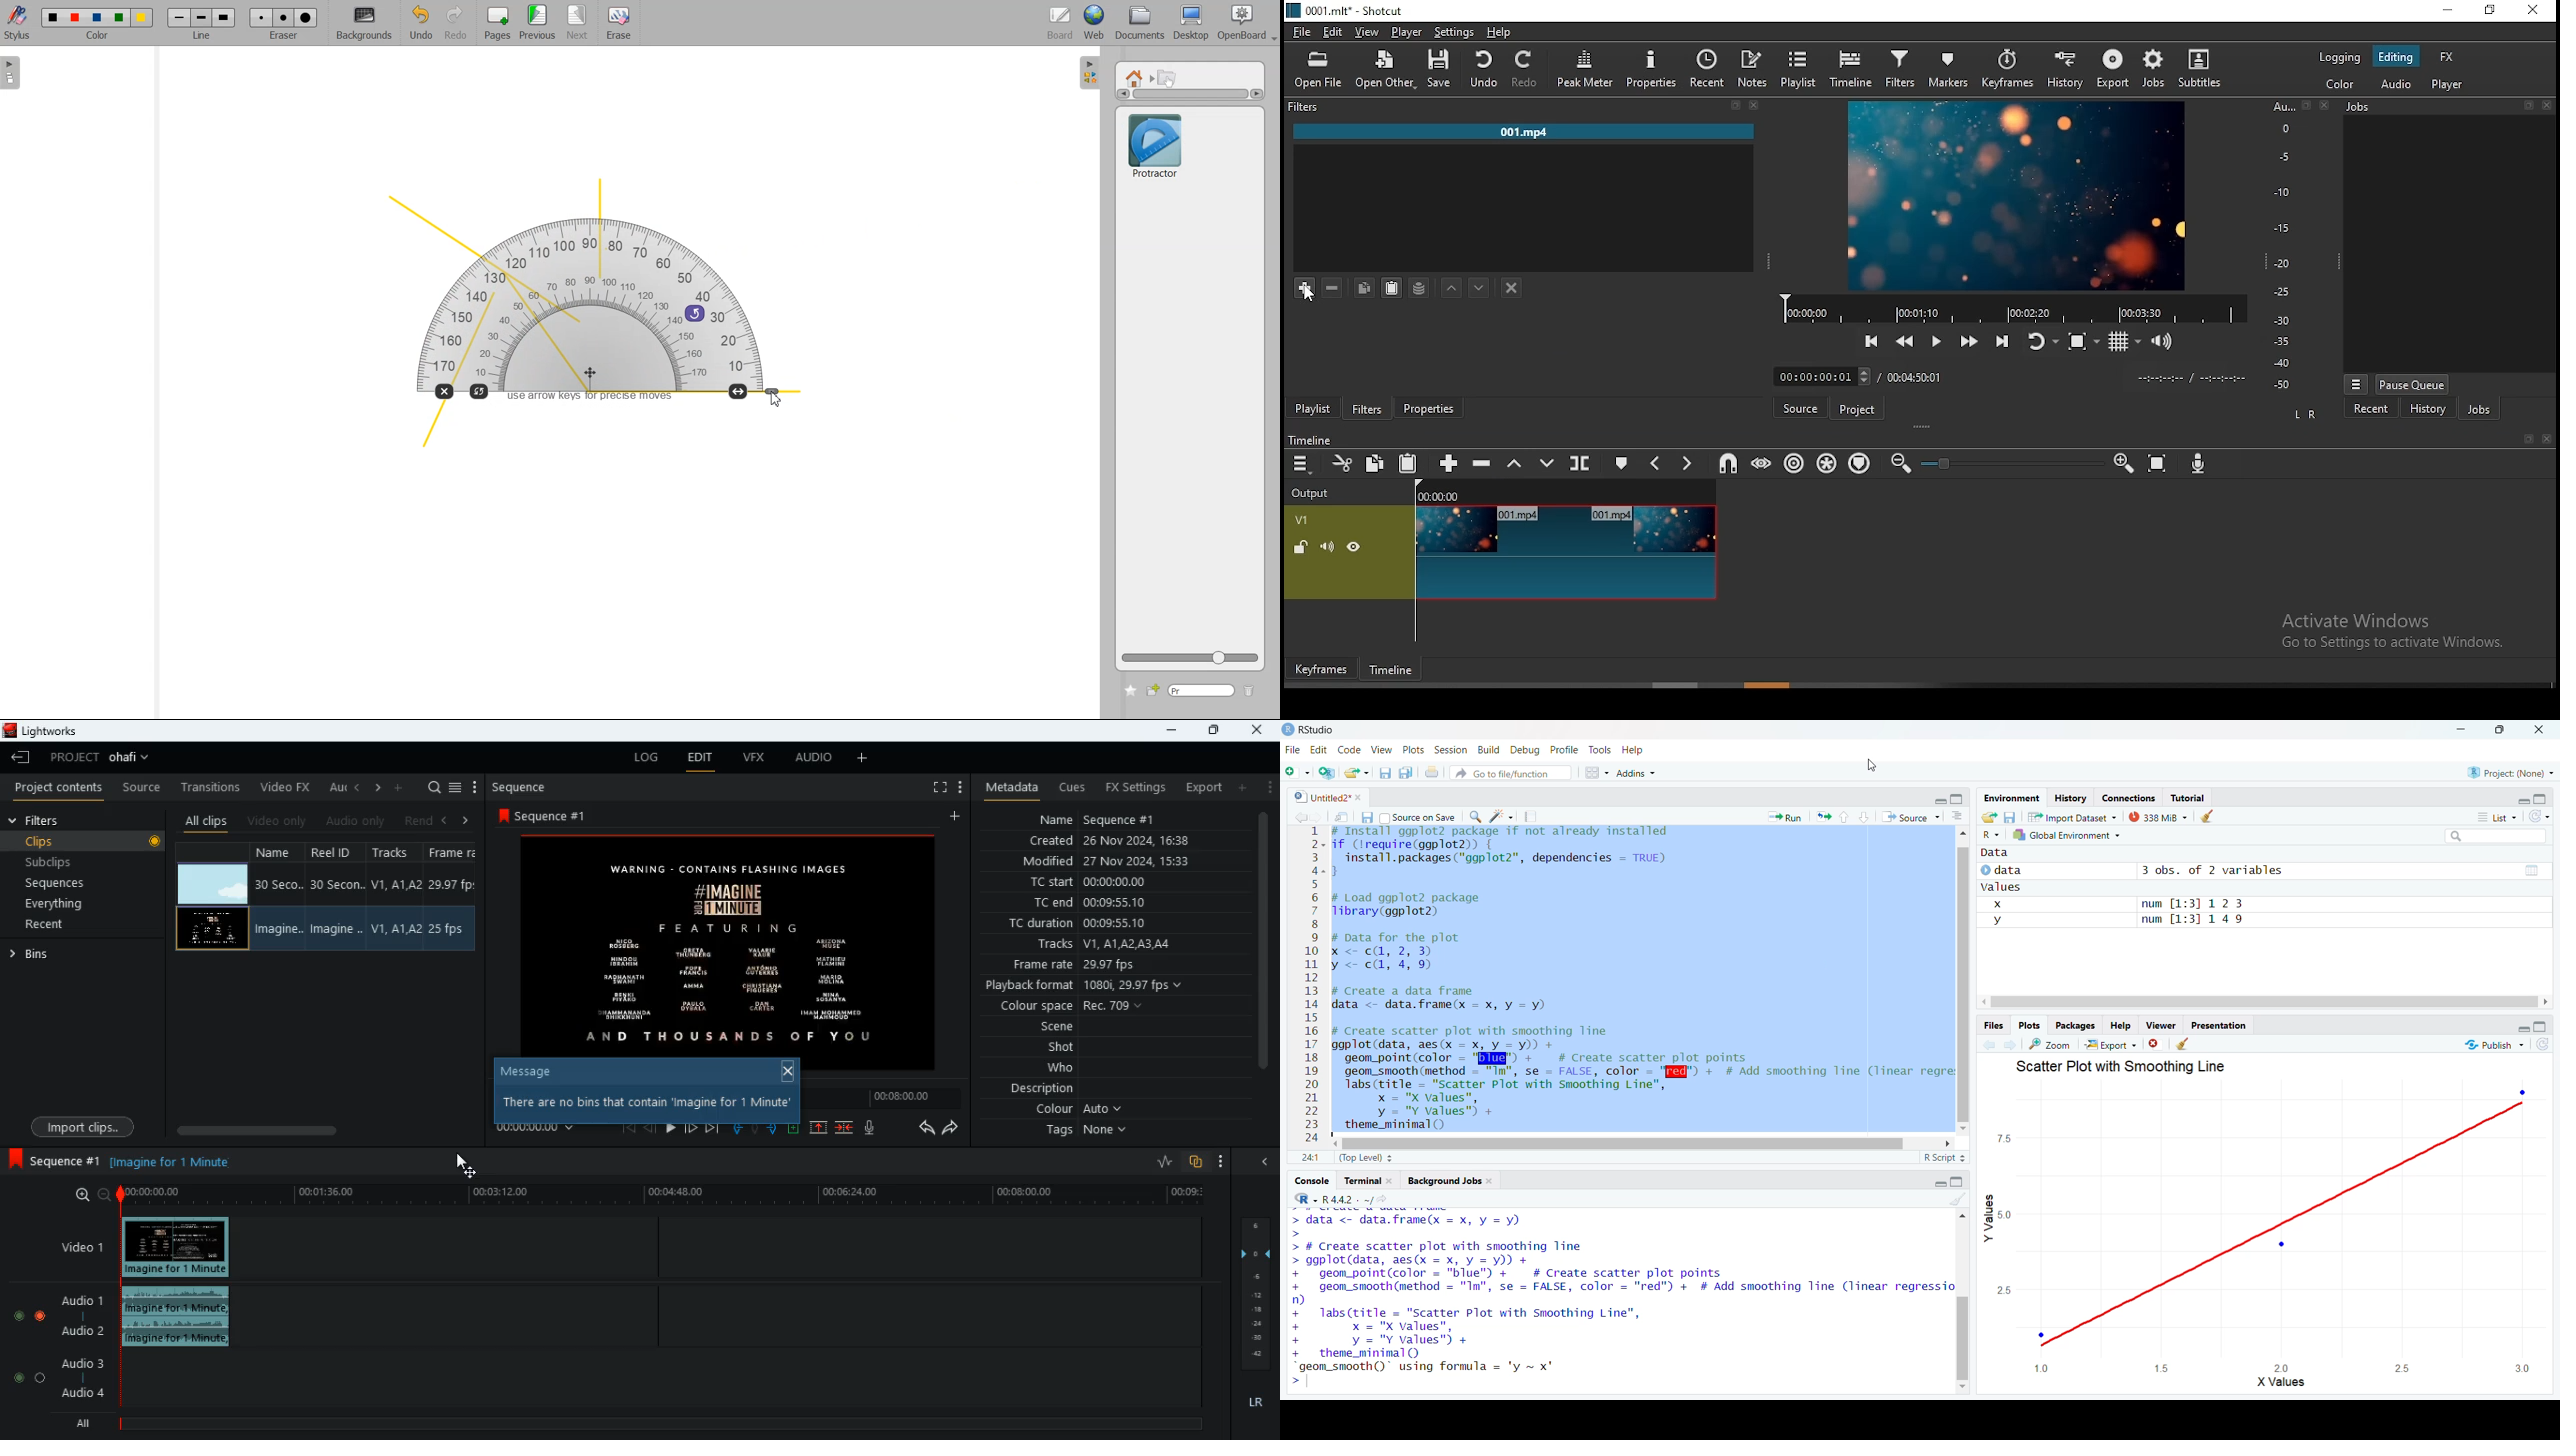 This screenshot has height=1456, width=2576. I want to click on audio, so click(814, 760).